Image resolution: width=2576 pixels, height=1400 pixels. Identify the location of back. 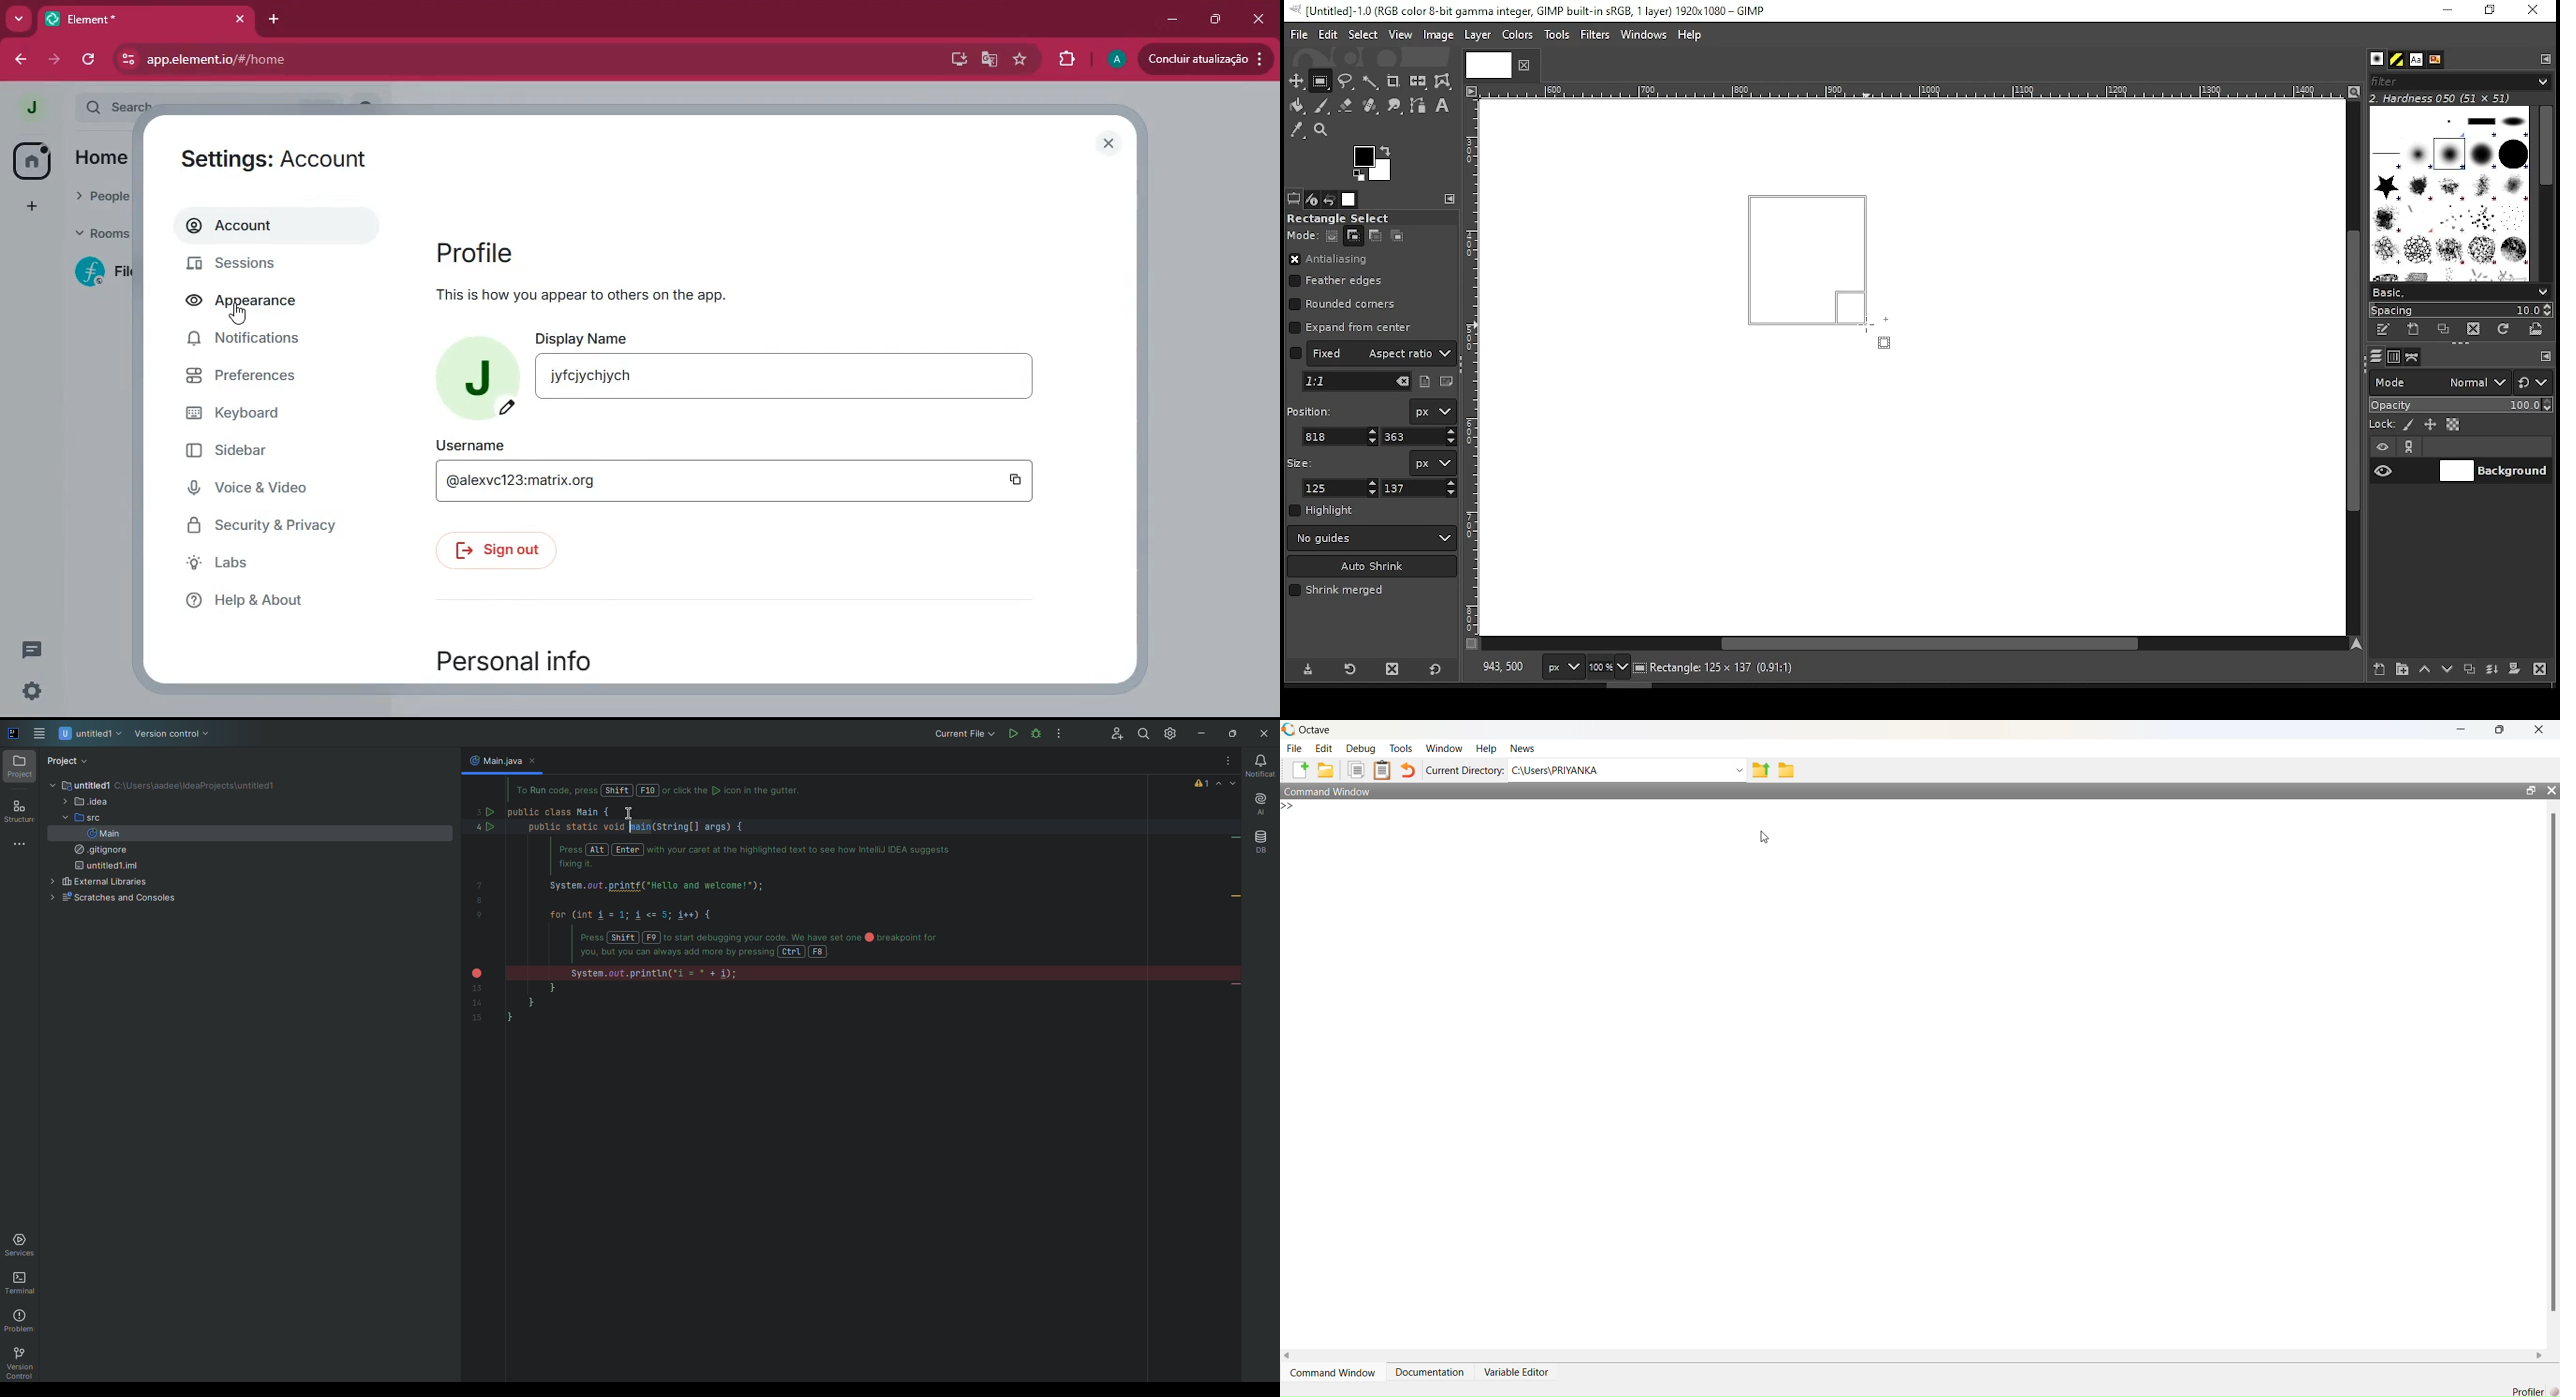
(20, 59).